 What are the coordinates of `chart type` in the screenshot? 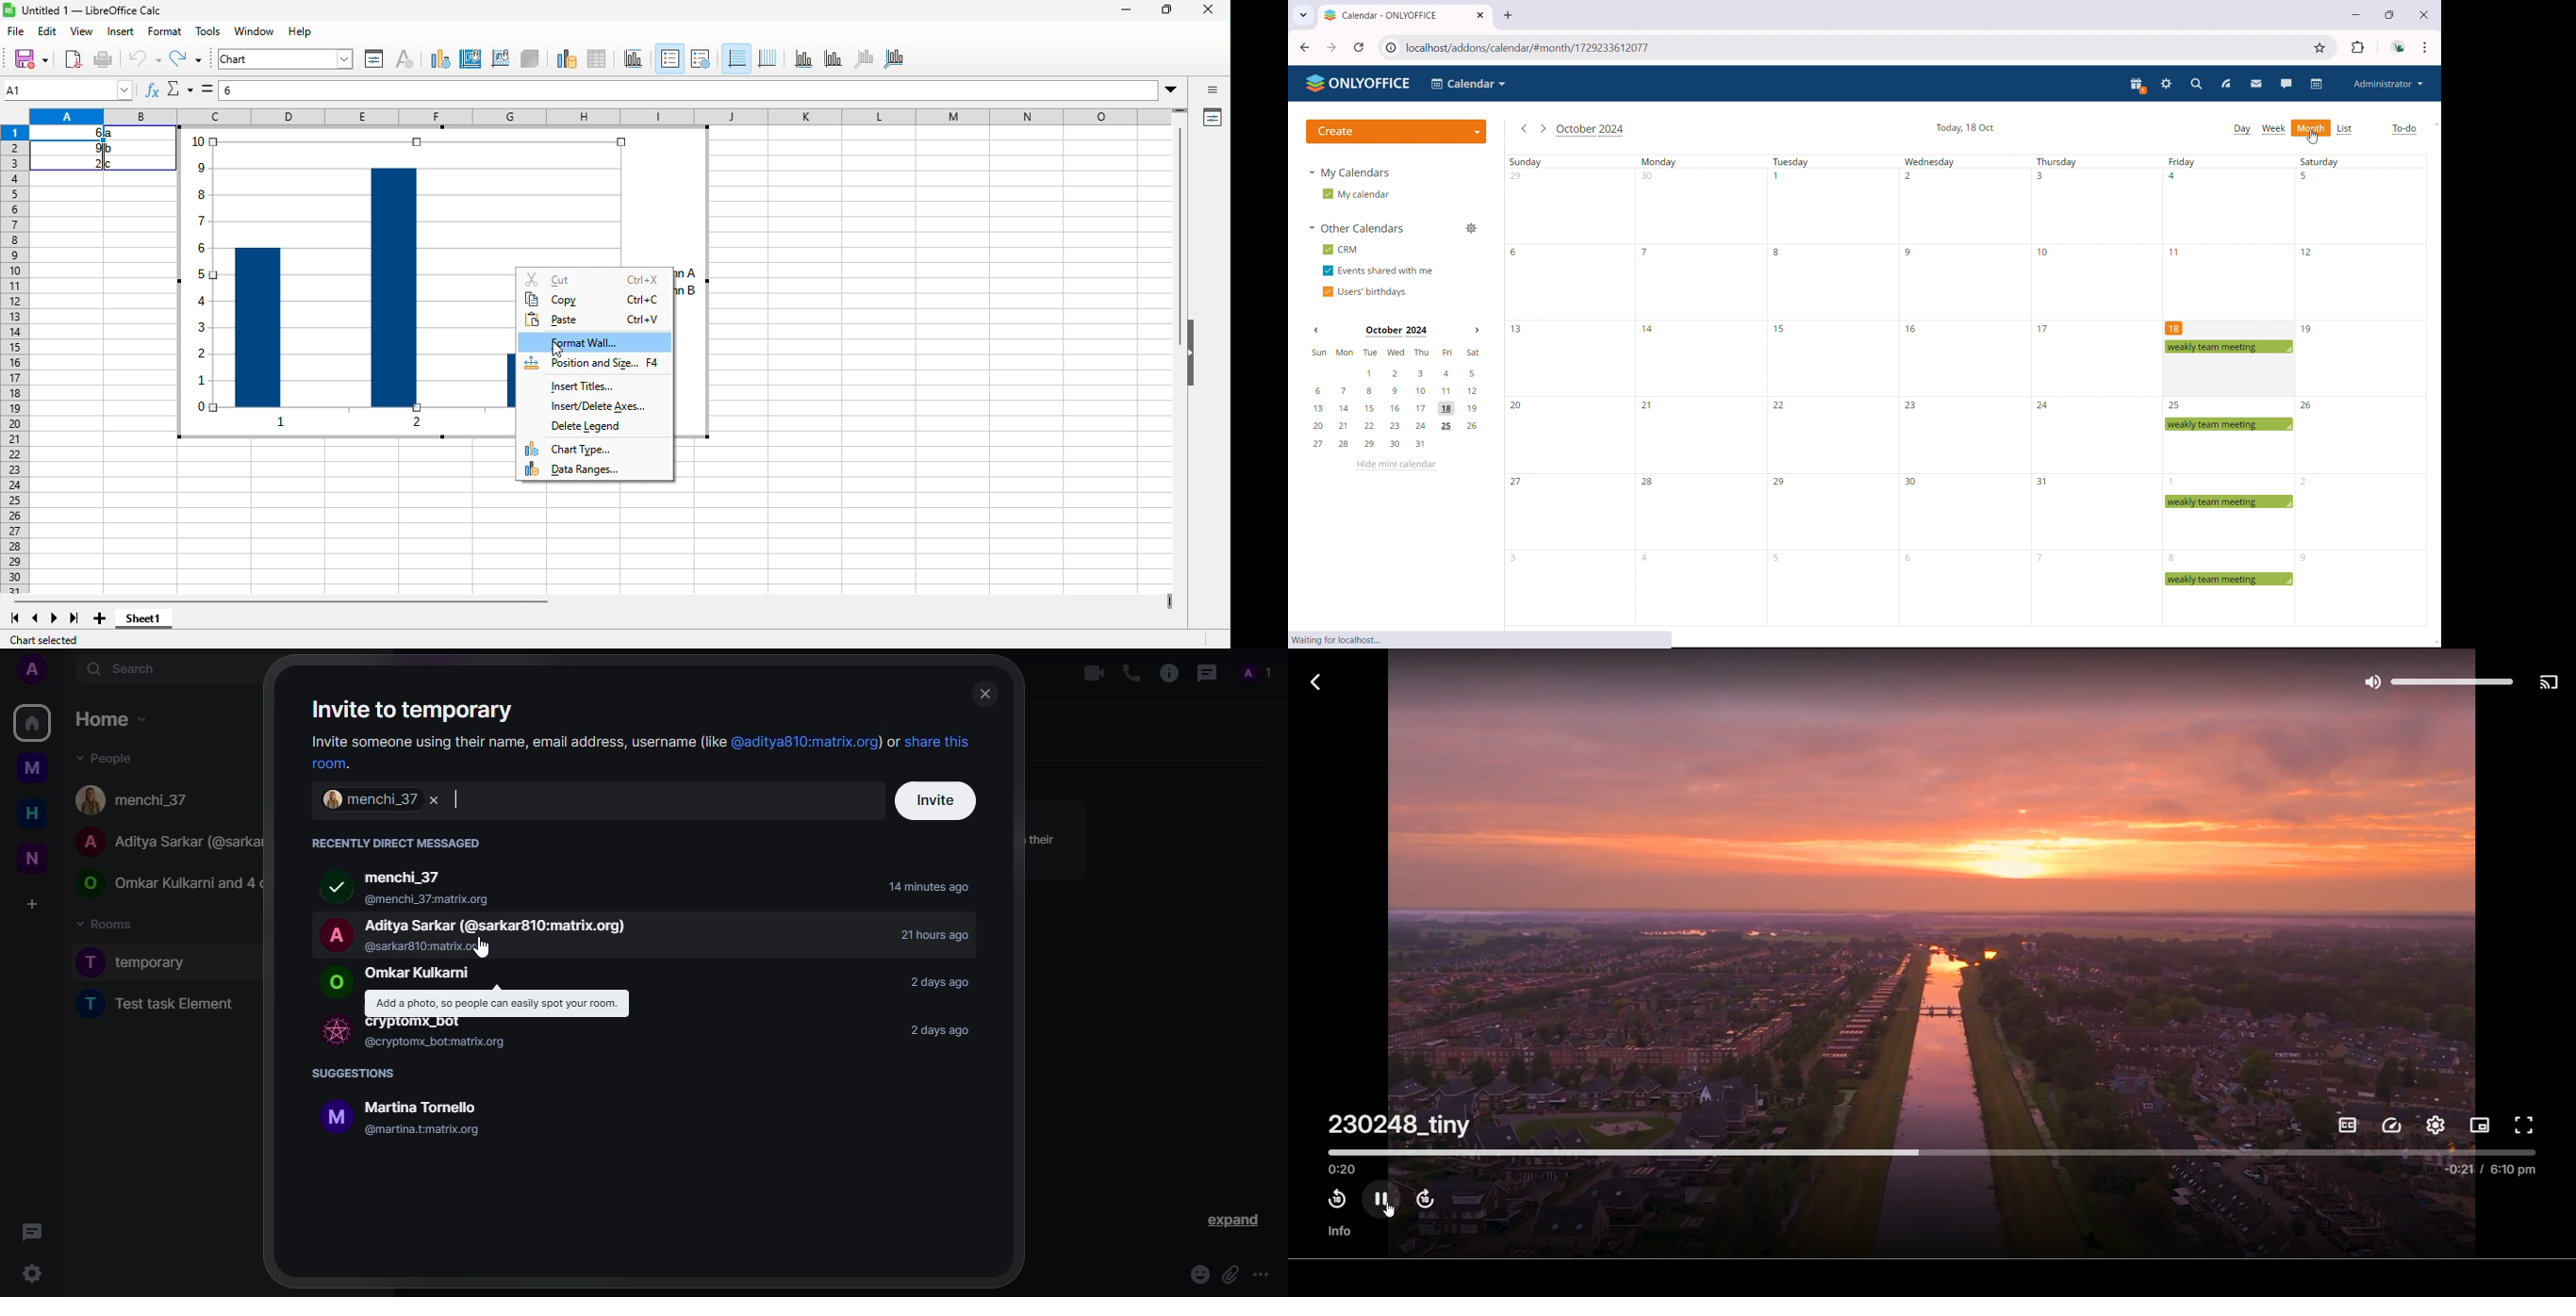 It's located at (573, 449).